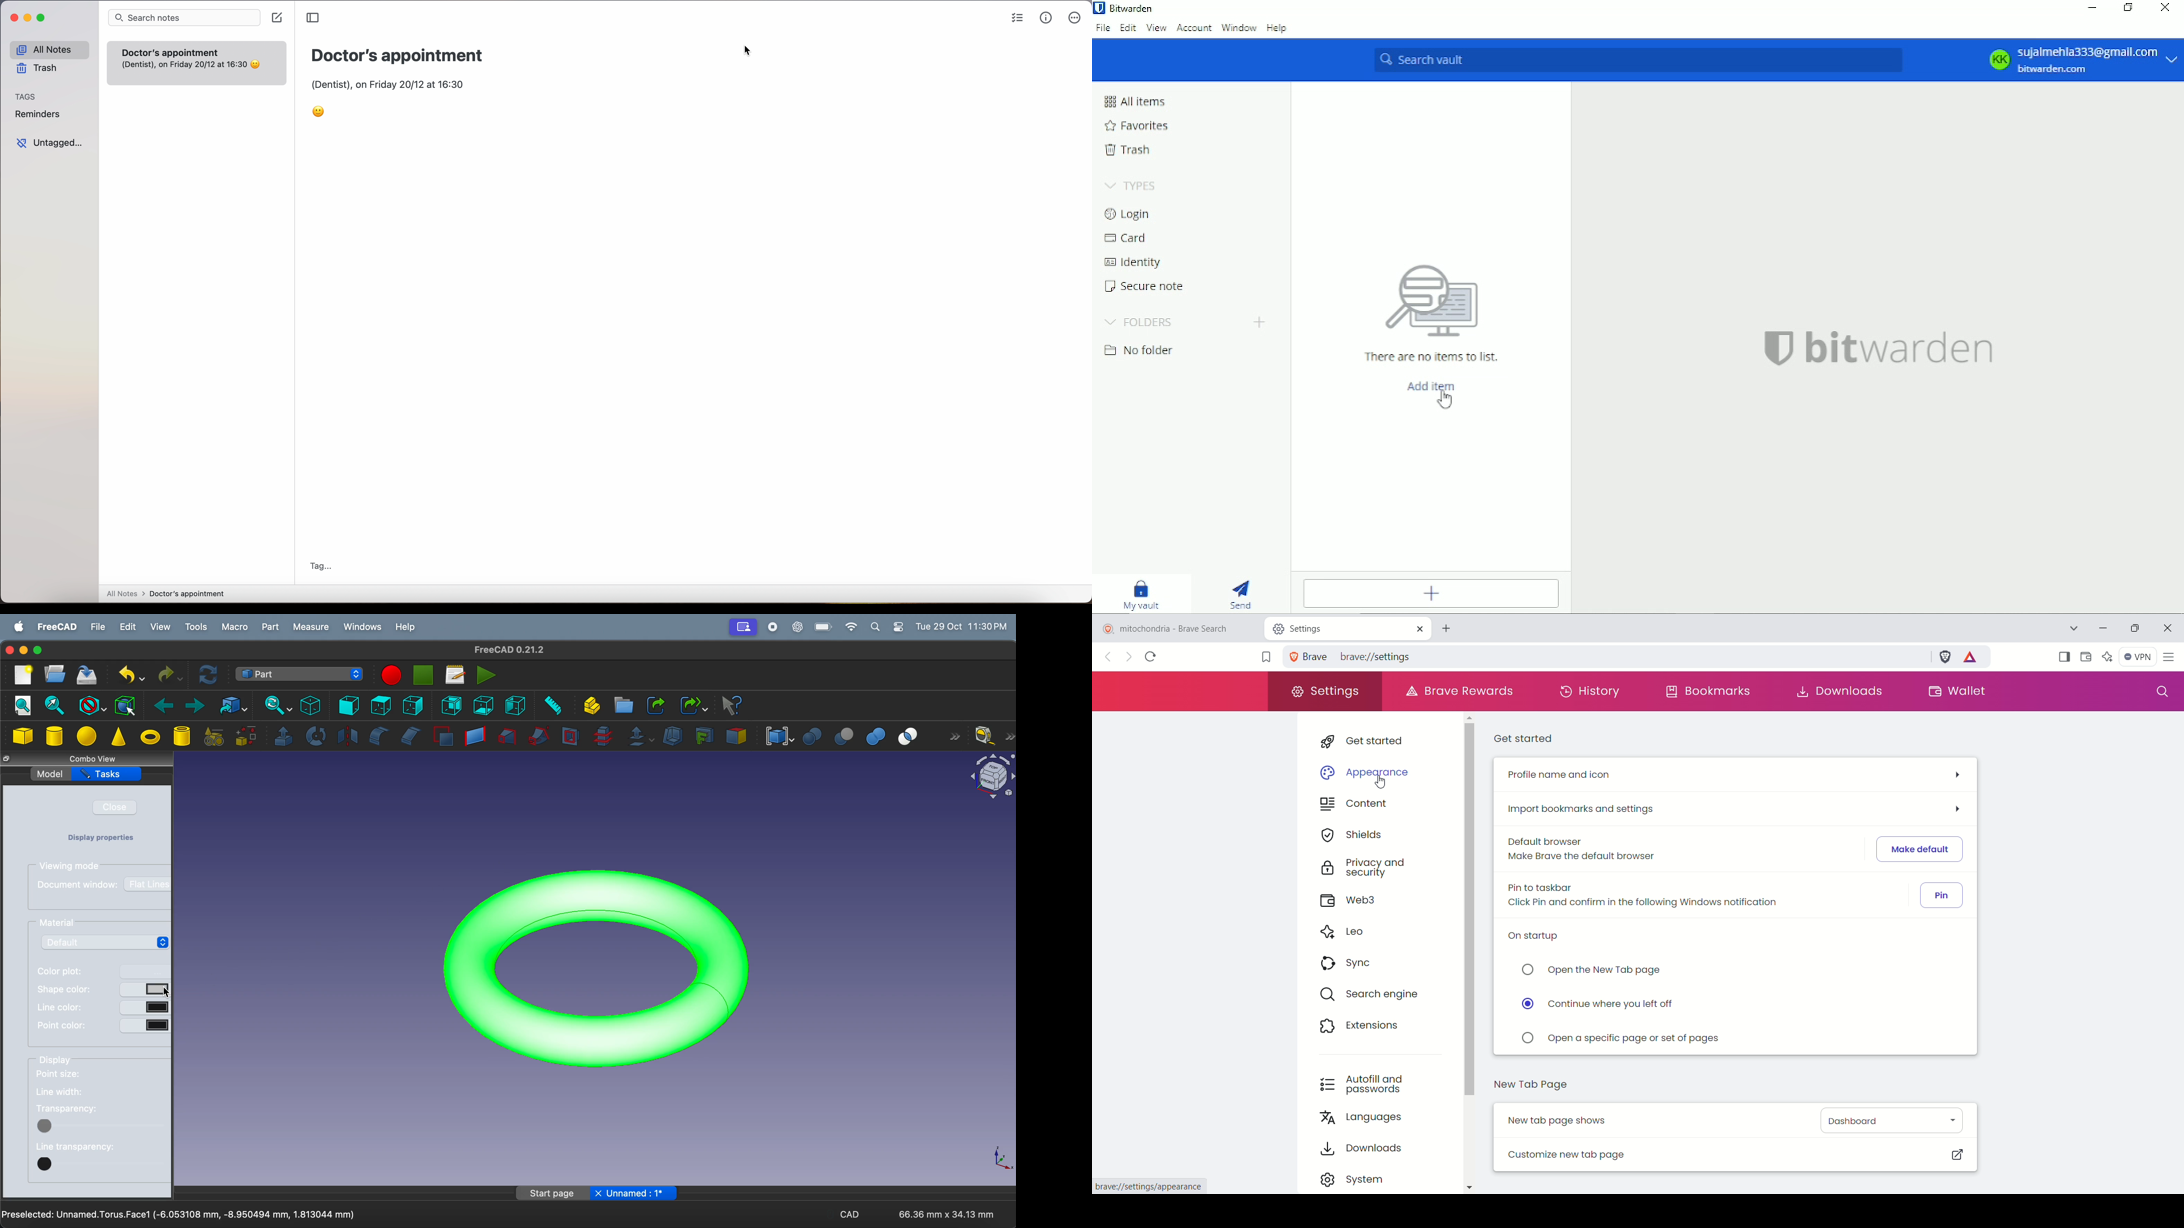  Describe the element at coordinates (948, 1214) in the screenshot. I see `66.36 mm * 34.13 mm` at that location.